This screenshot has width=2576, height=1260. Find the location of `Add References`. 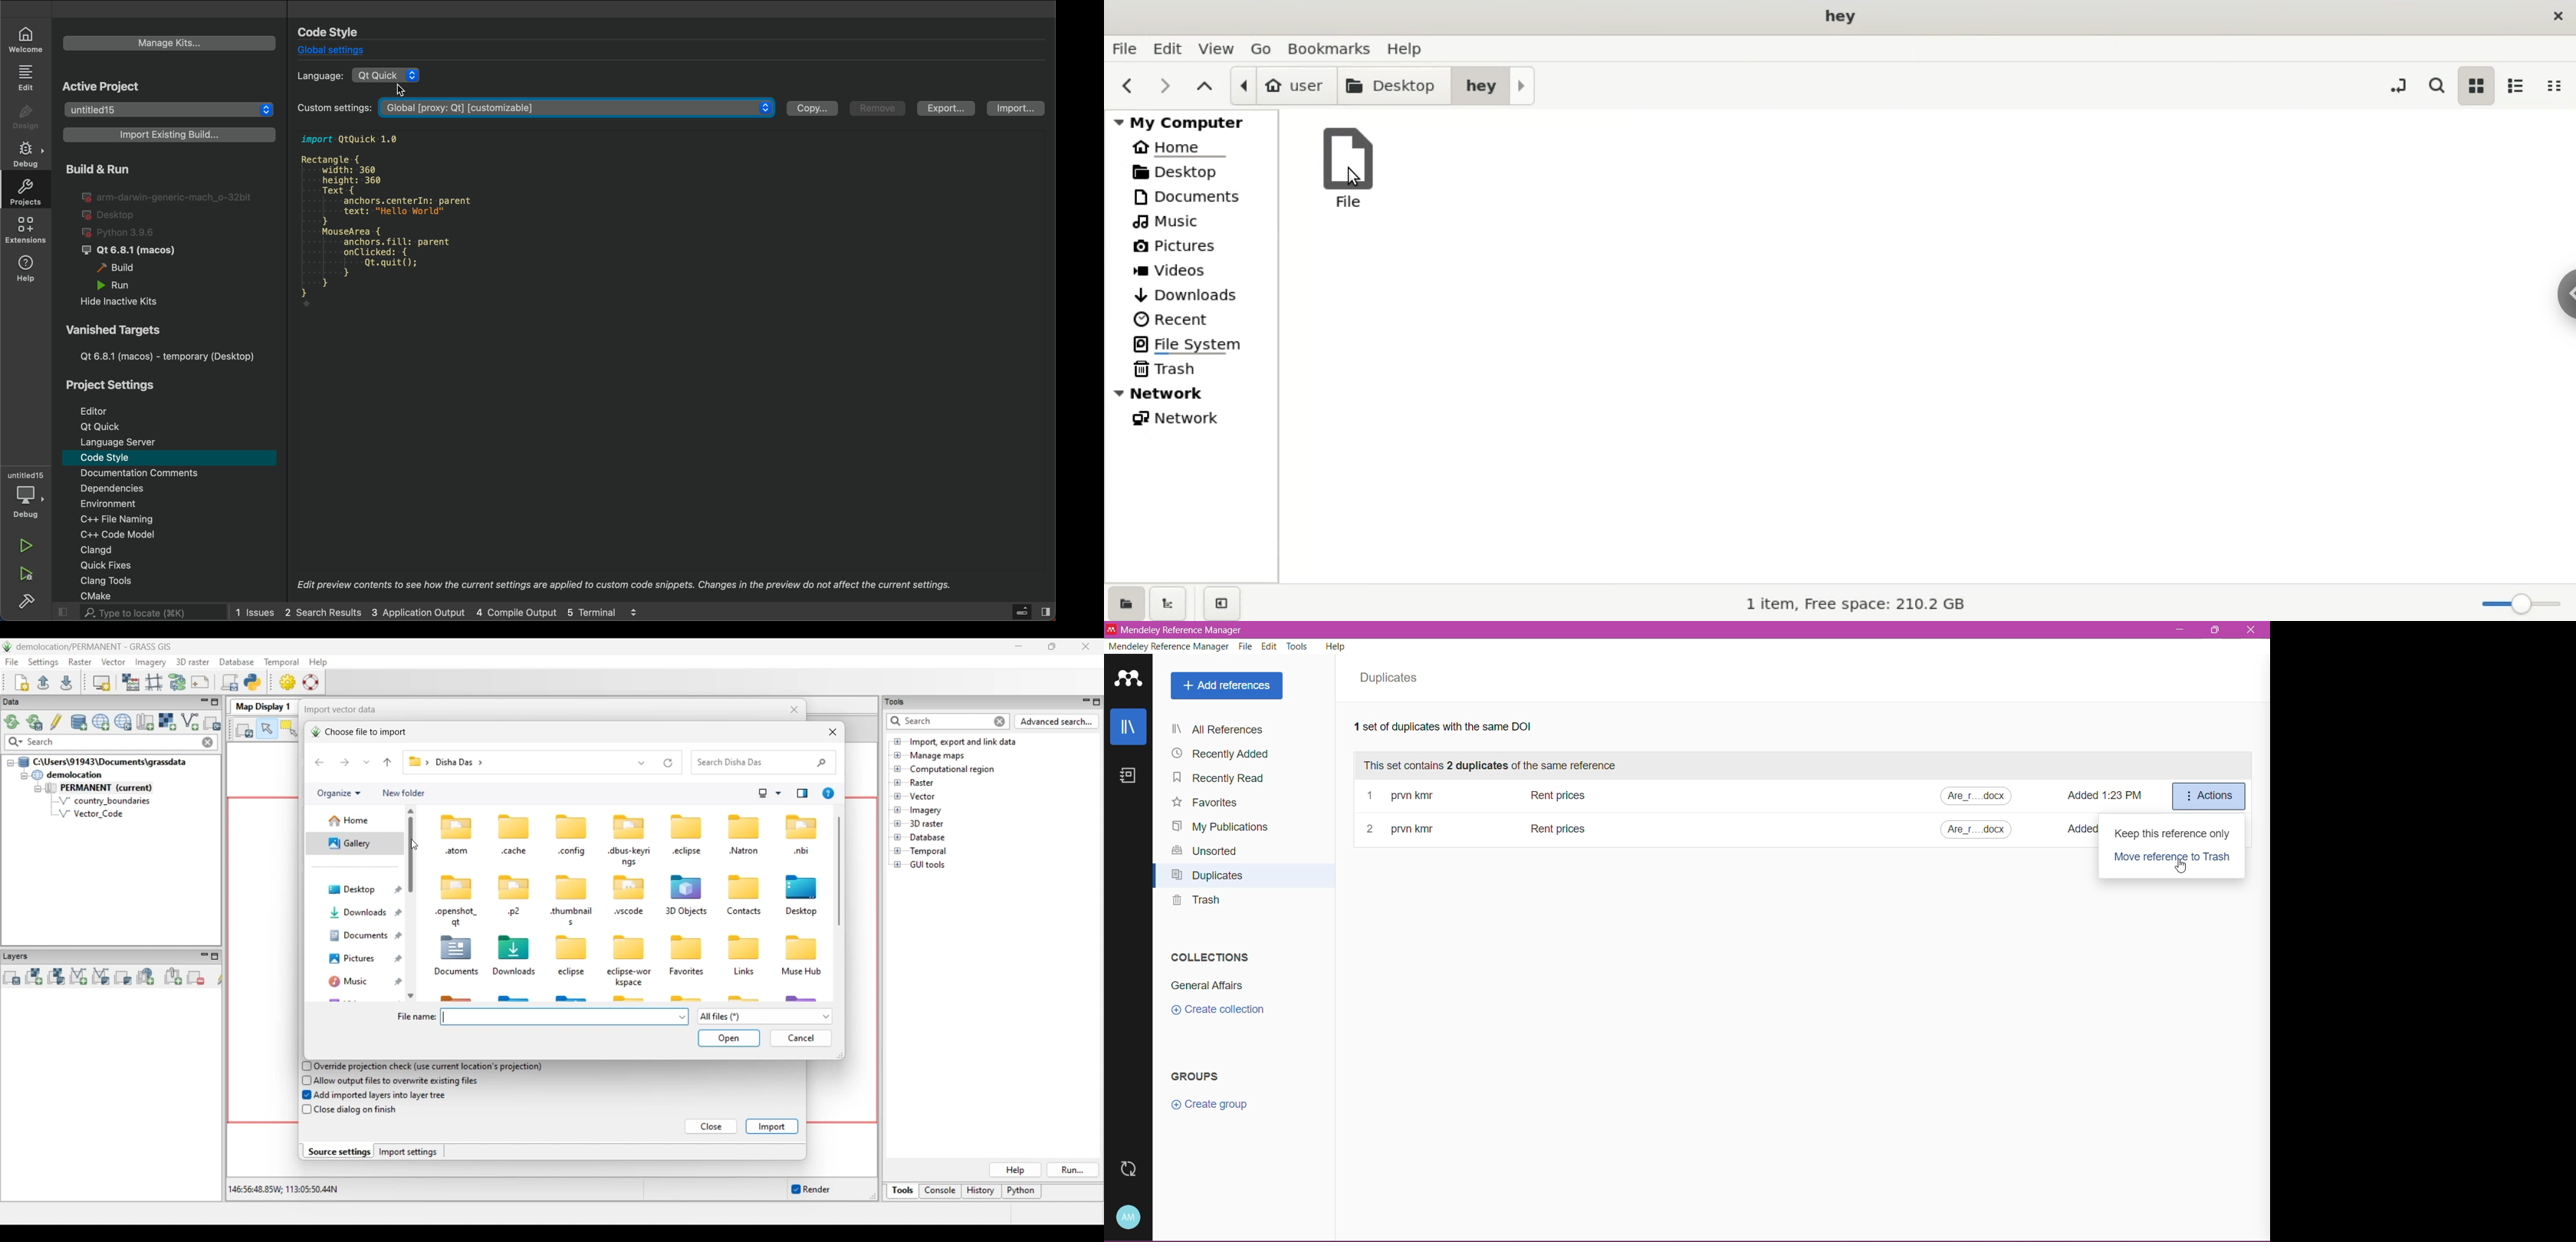

Add References is located at coordinates (1226, 687).